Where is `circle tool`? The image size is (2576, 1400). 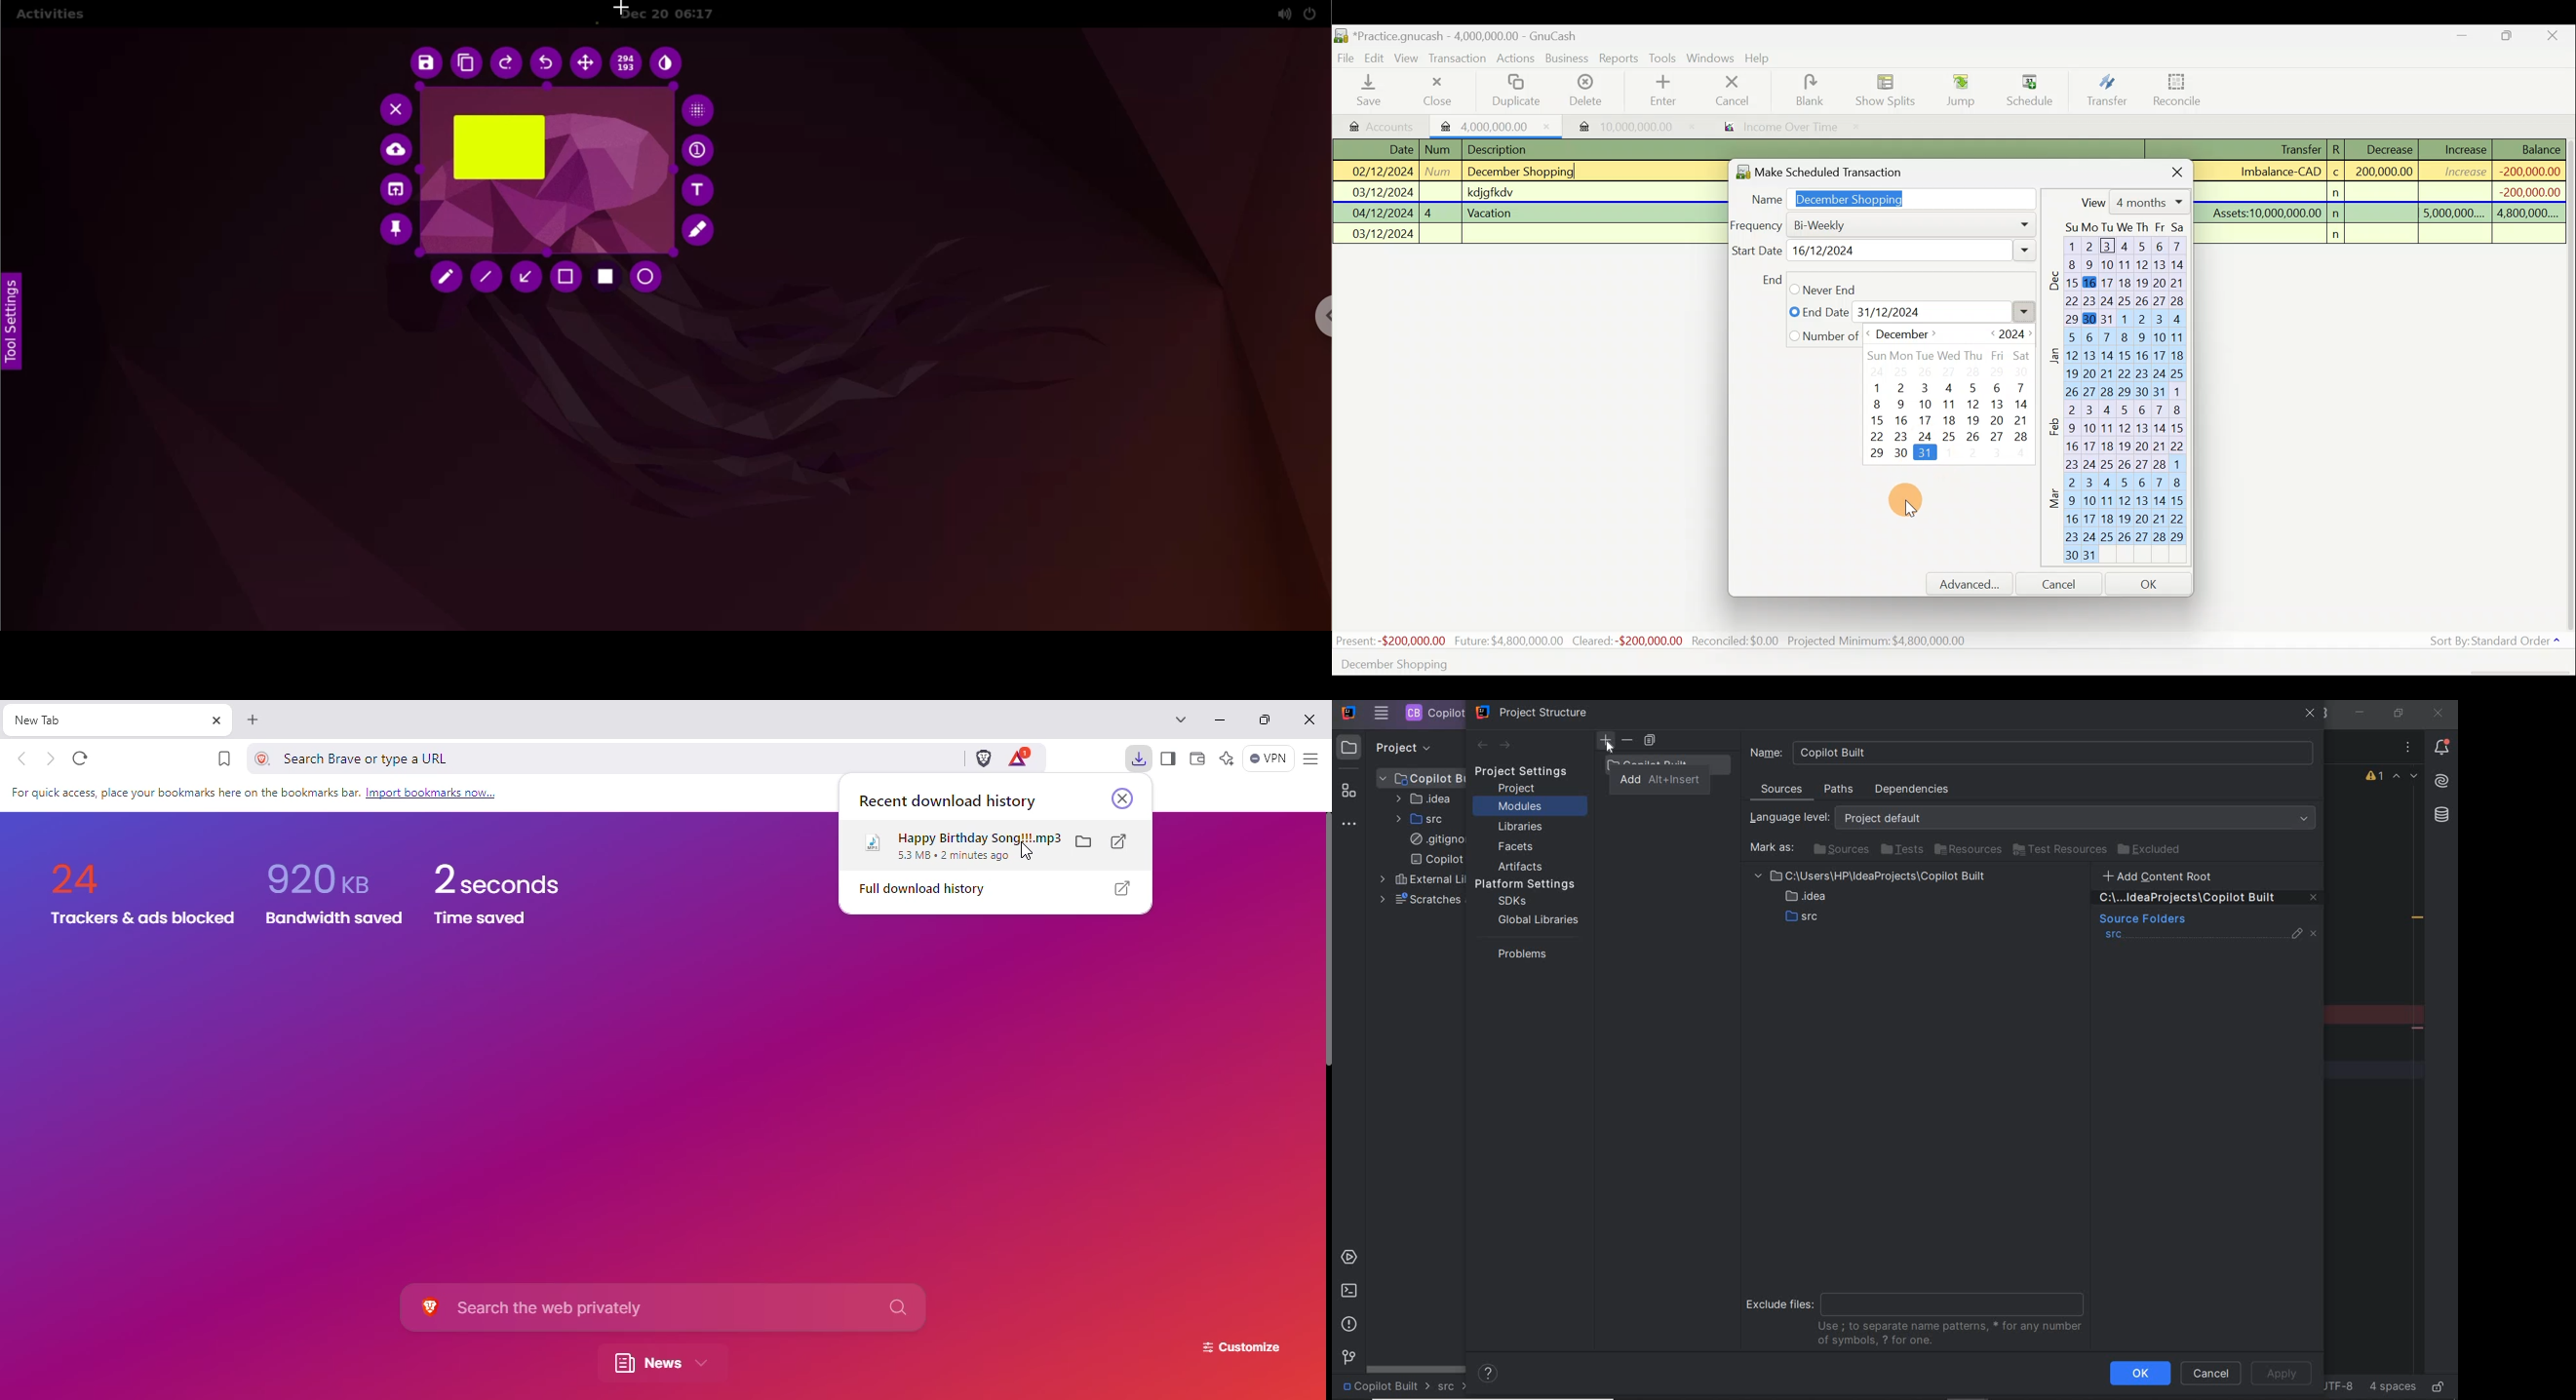
circle tool is located at coordinates (650, 277).